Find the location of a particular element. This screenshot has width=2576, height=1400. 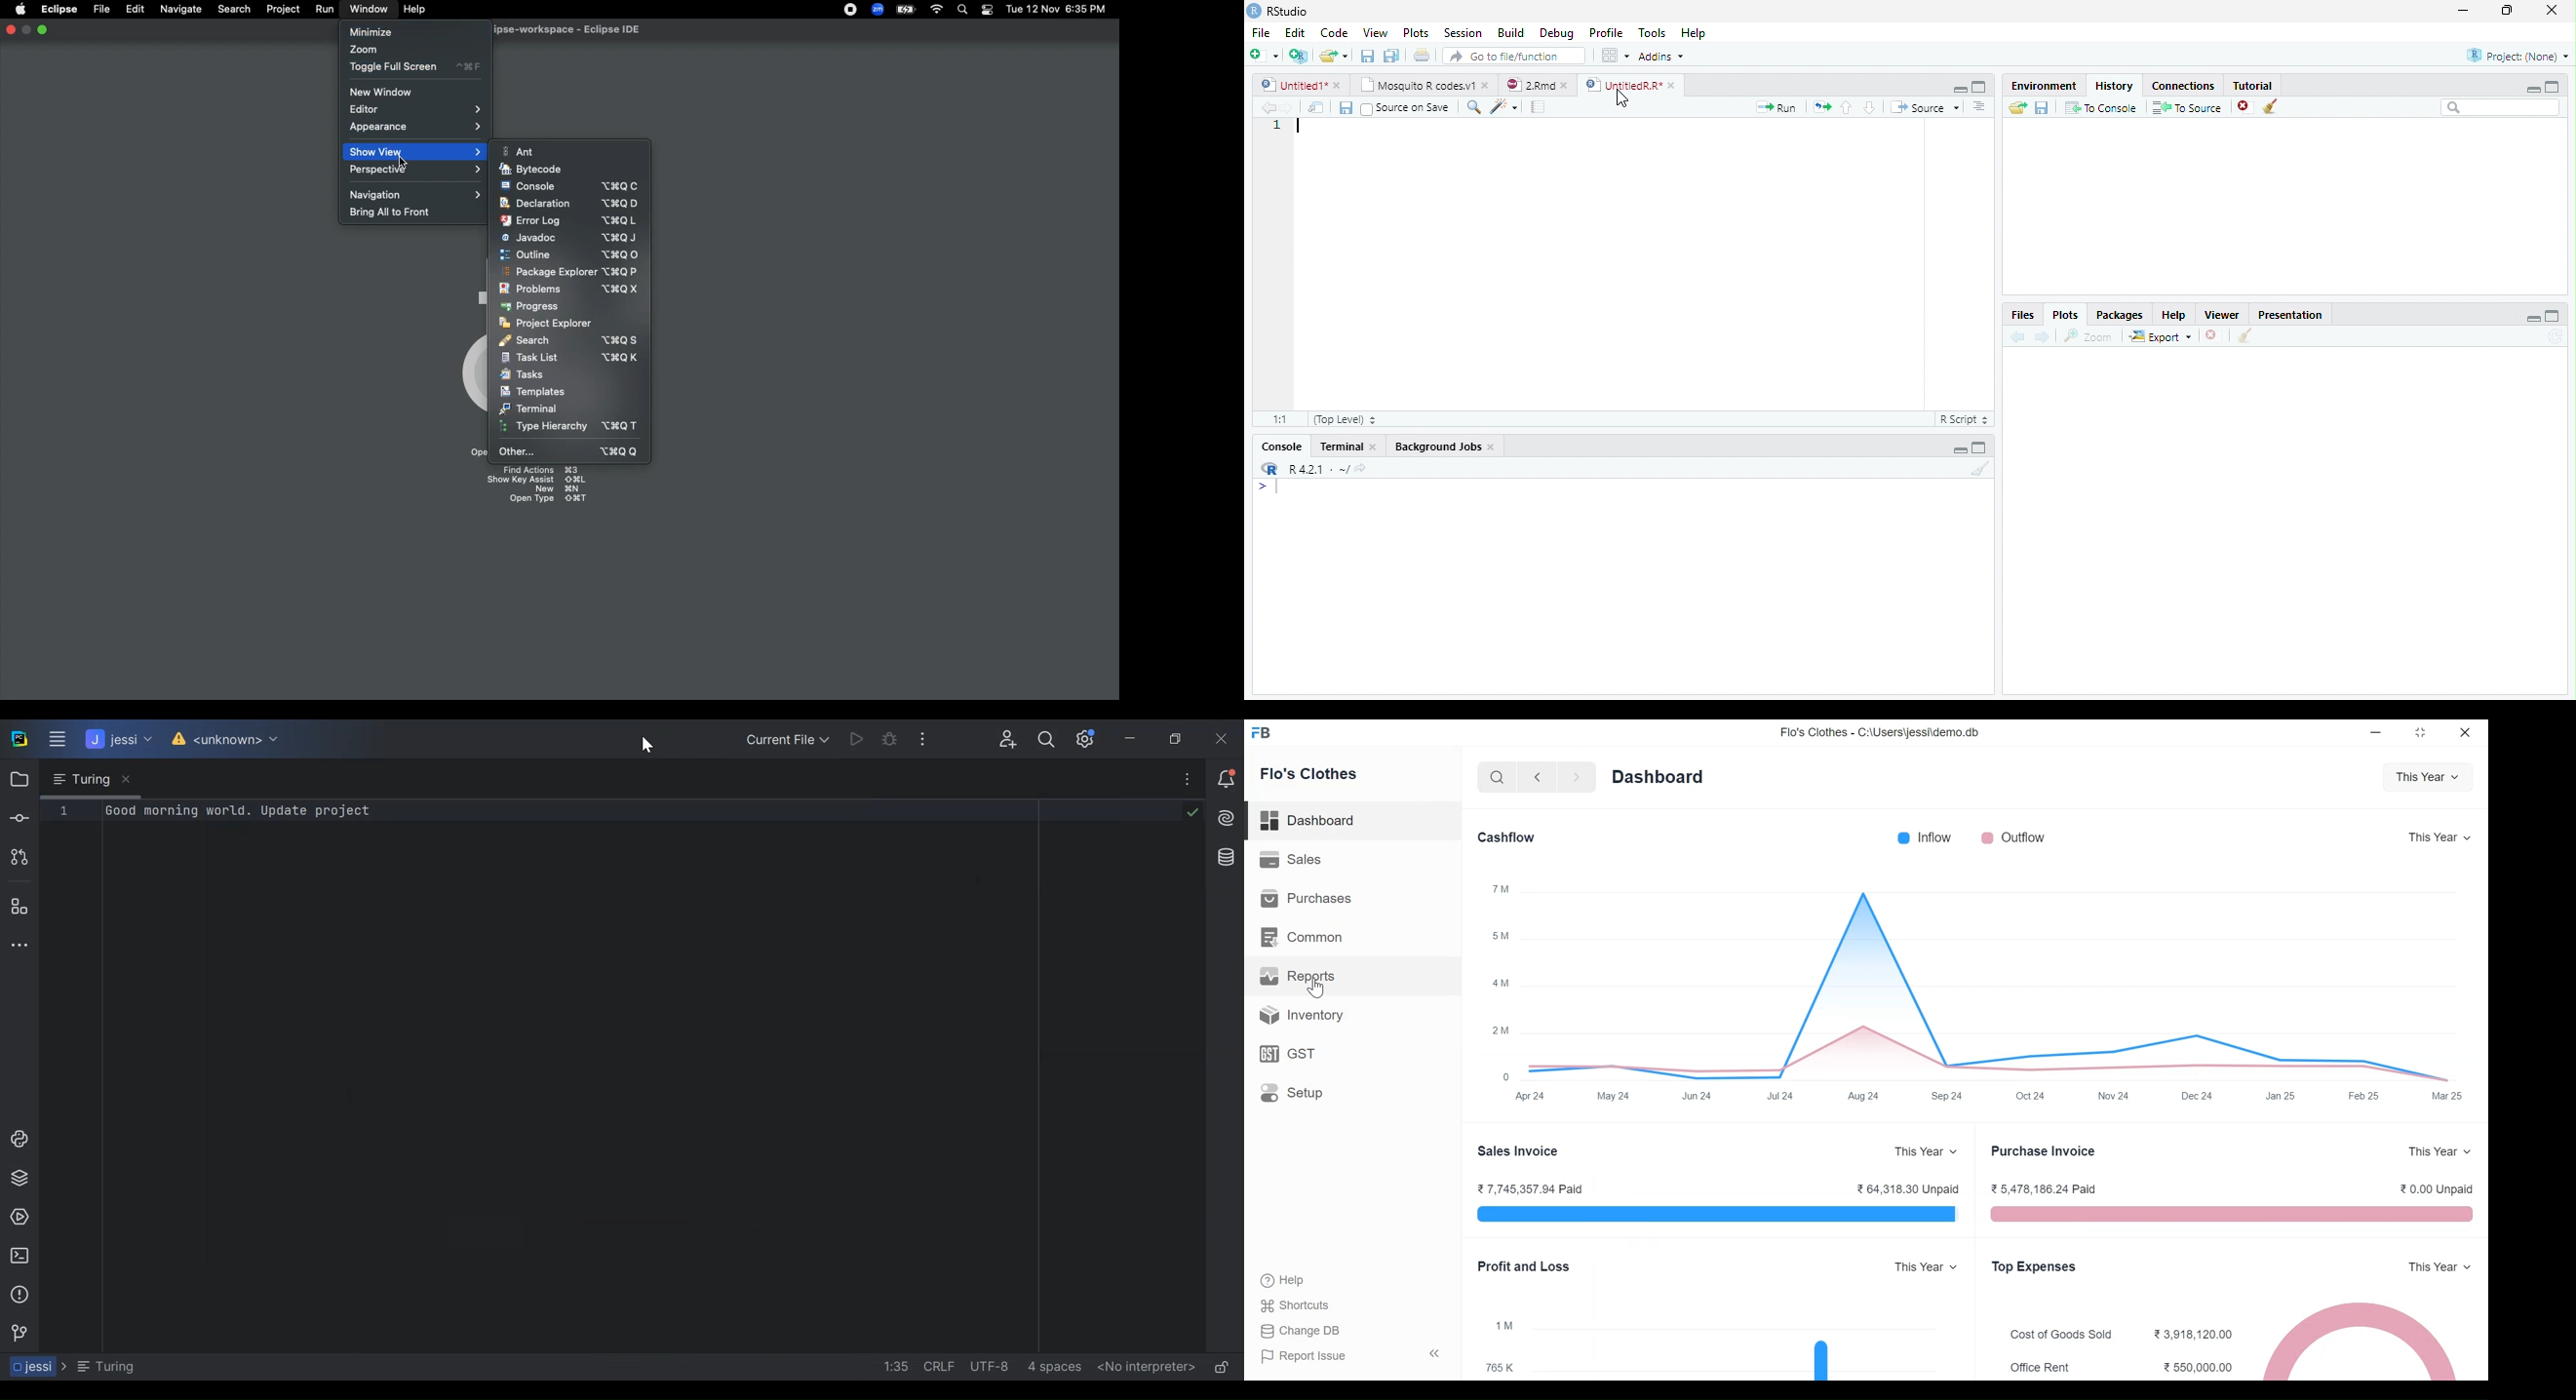

RStudio is located at coordinates (1278, 12).